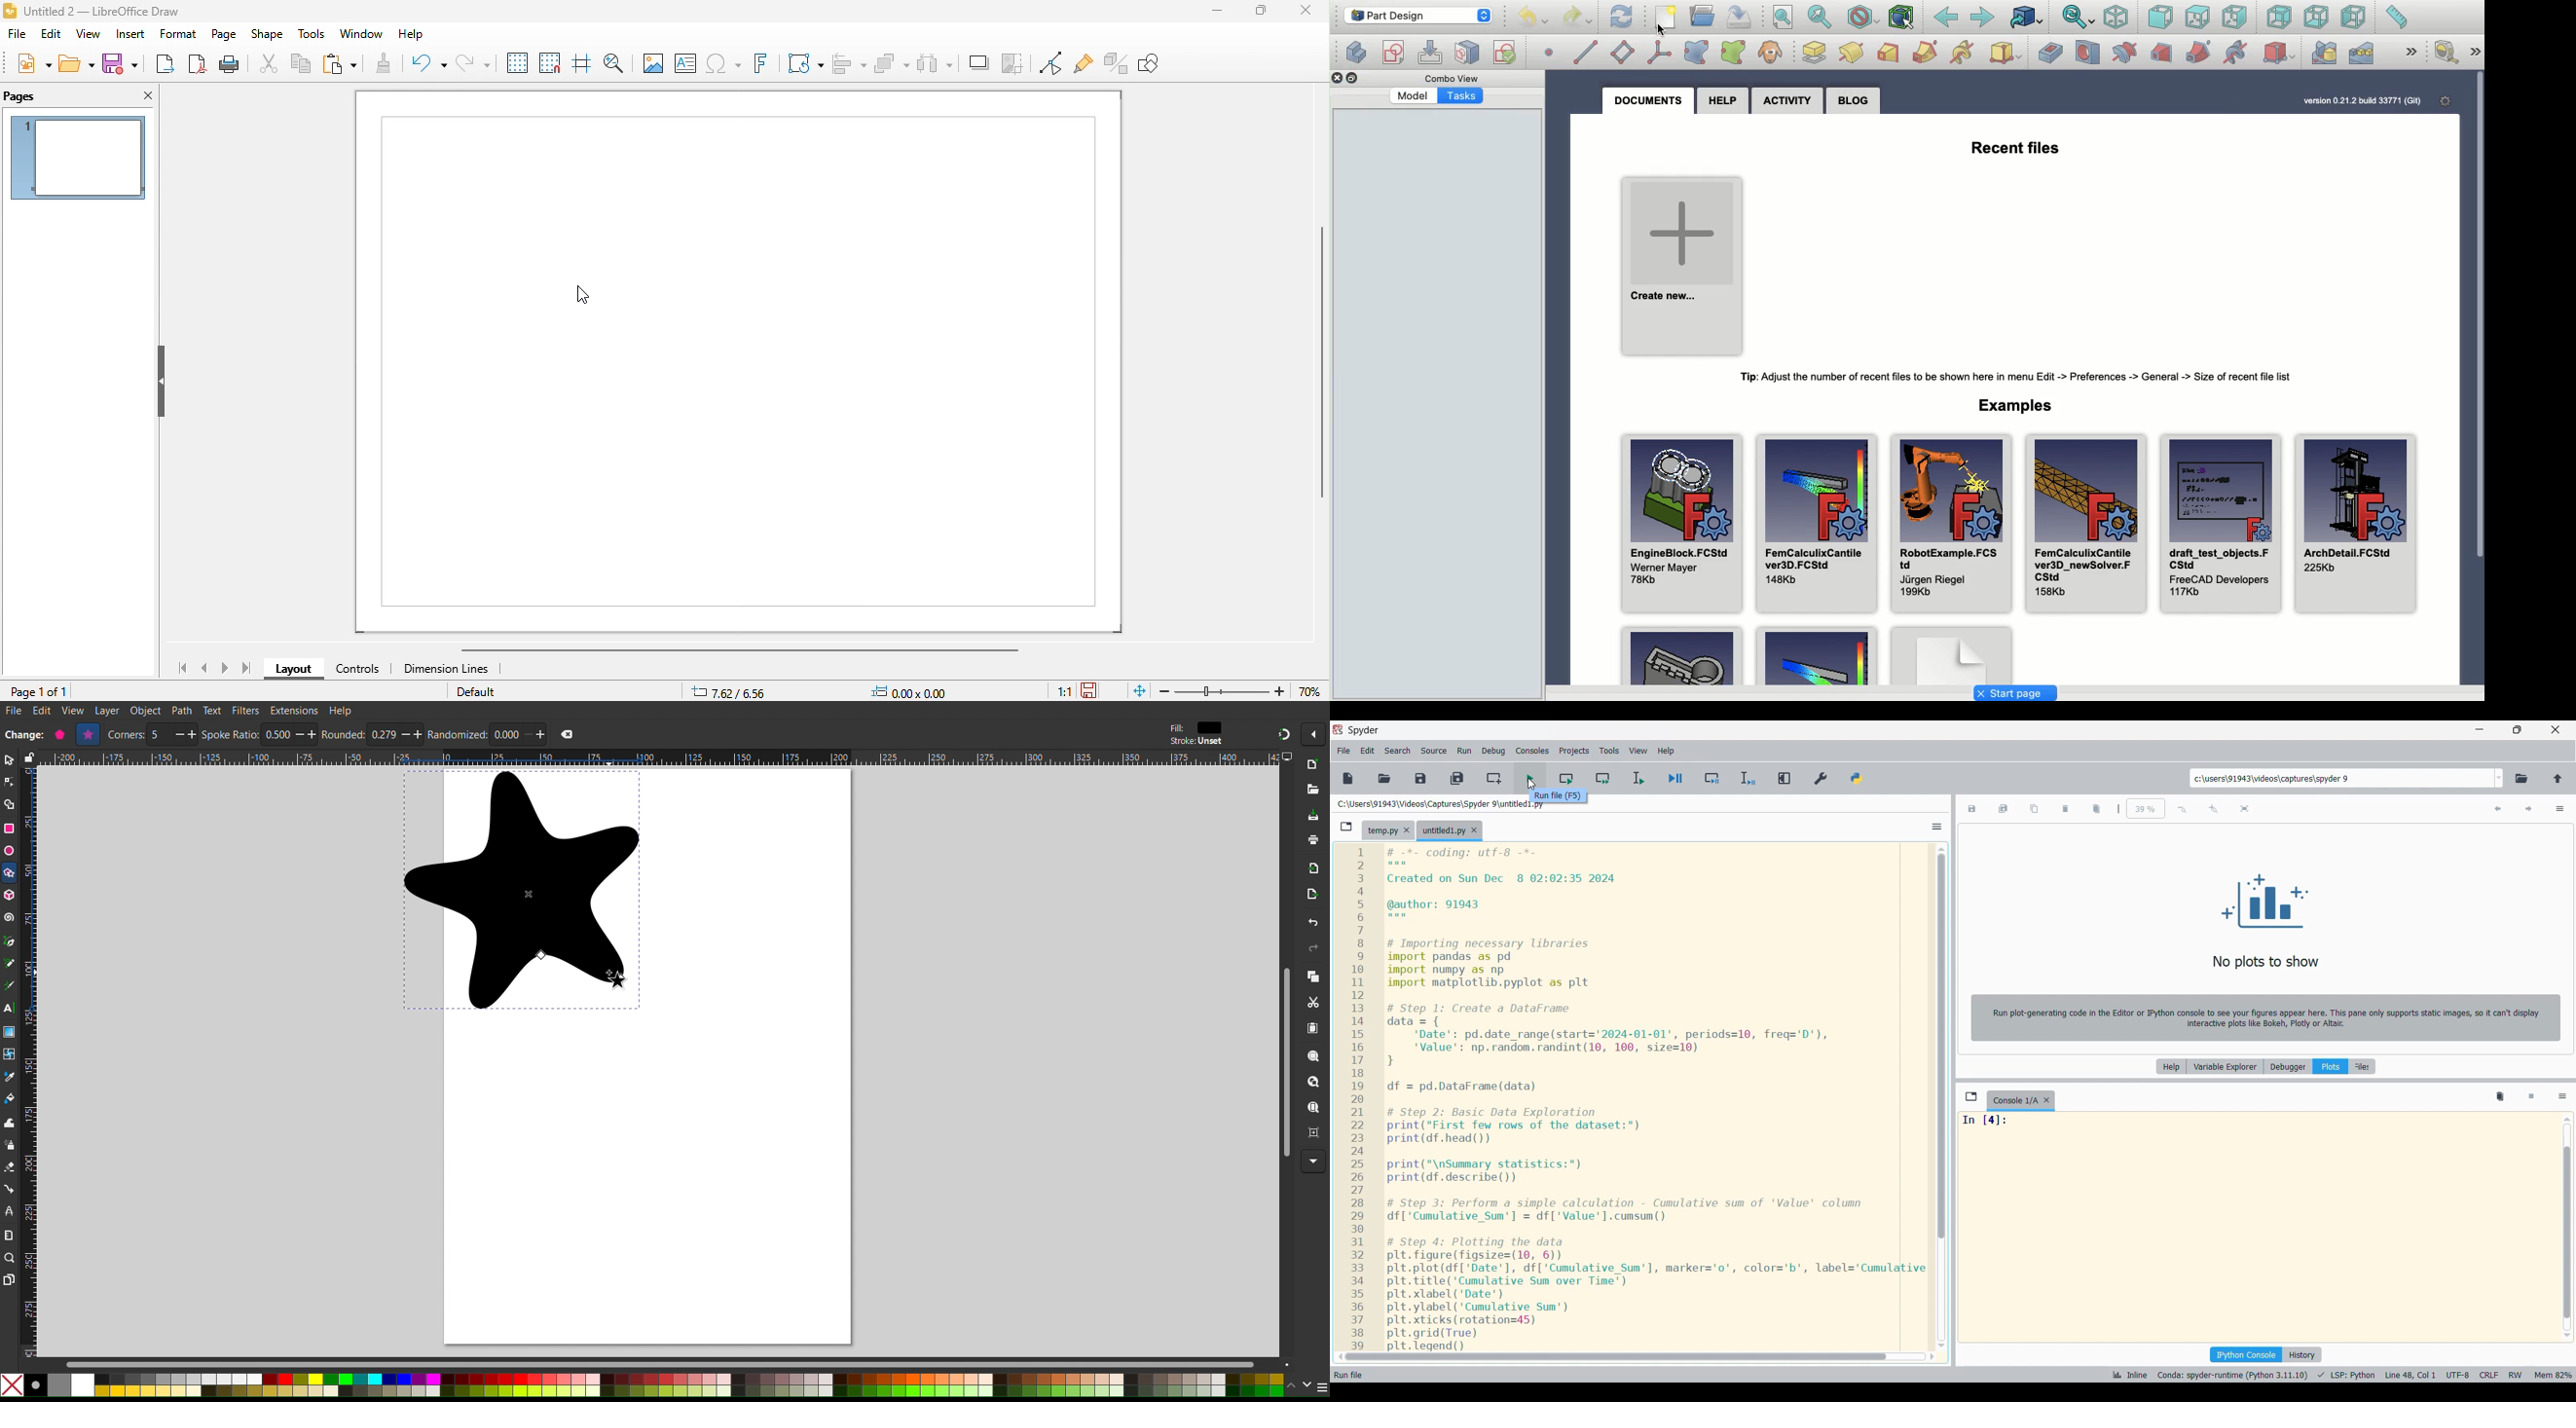 This screenshot has width=2576, height=1428. Describe the element at coordinates (2475, 52) in the screenshot. I see `Expand` at that location.